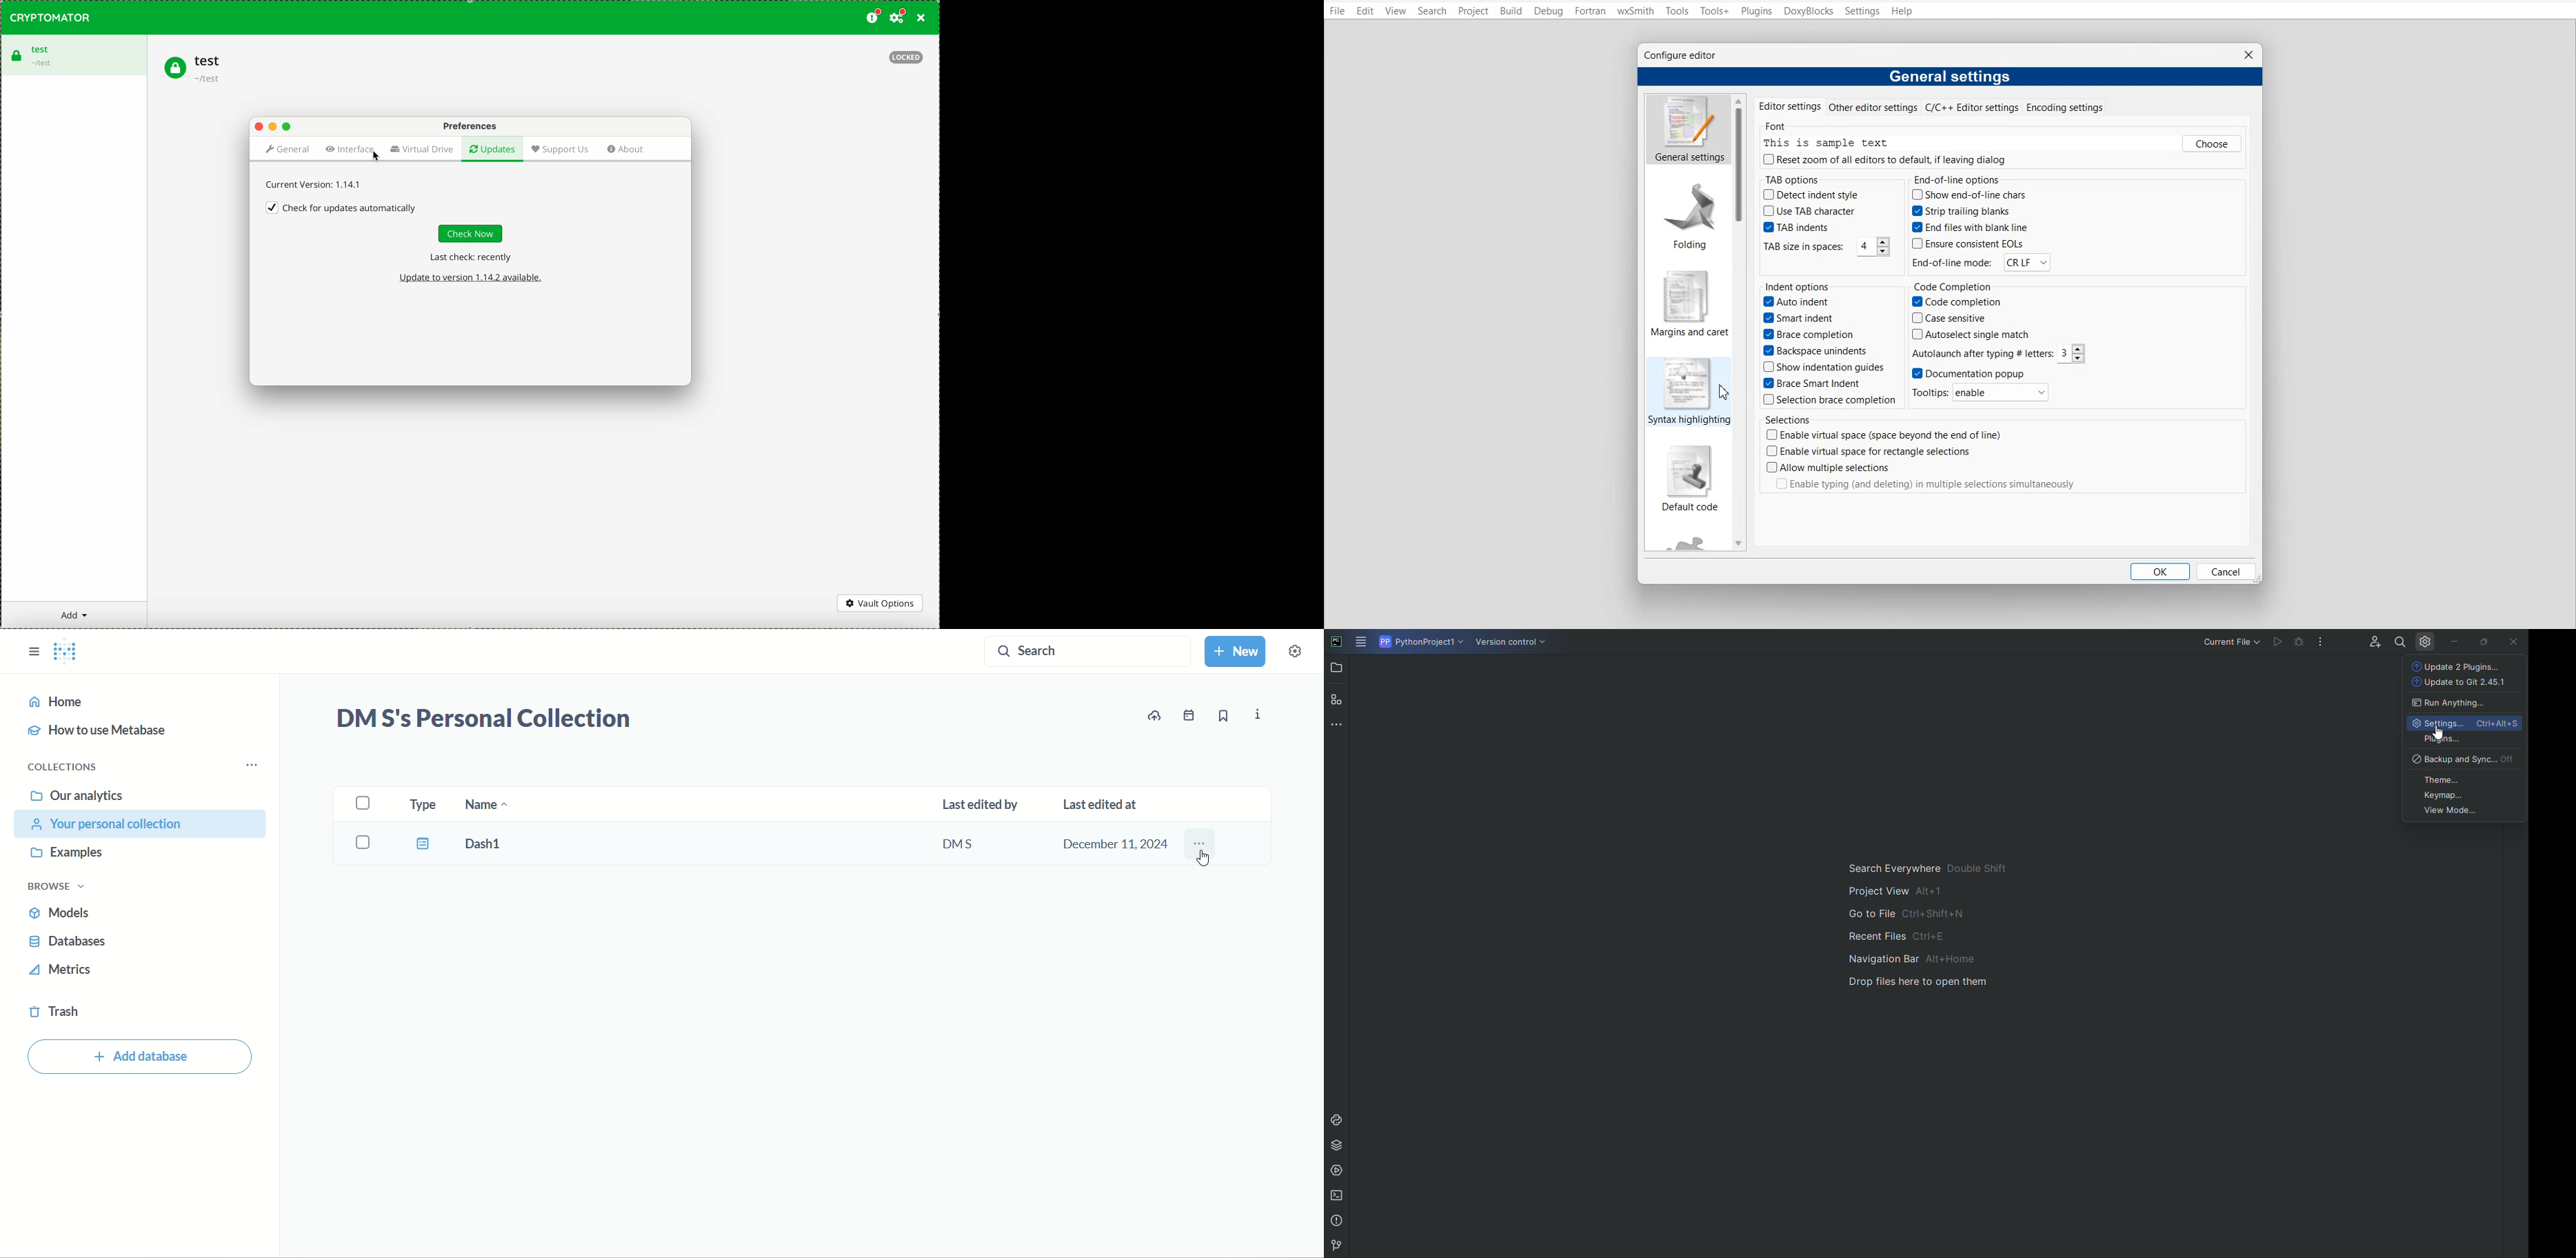  Describe the element at coordinates (1814, 383) in the screenshot. I see `Brace smart Indent` at that location.